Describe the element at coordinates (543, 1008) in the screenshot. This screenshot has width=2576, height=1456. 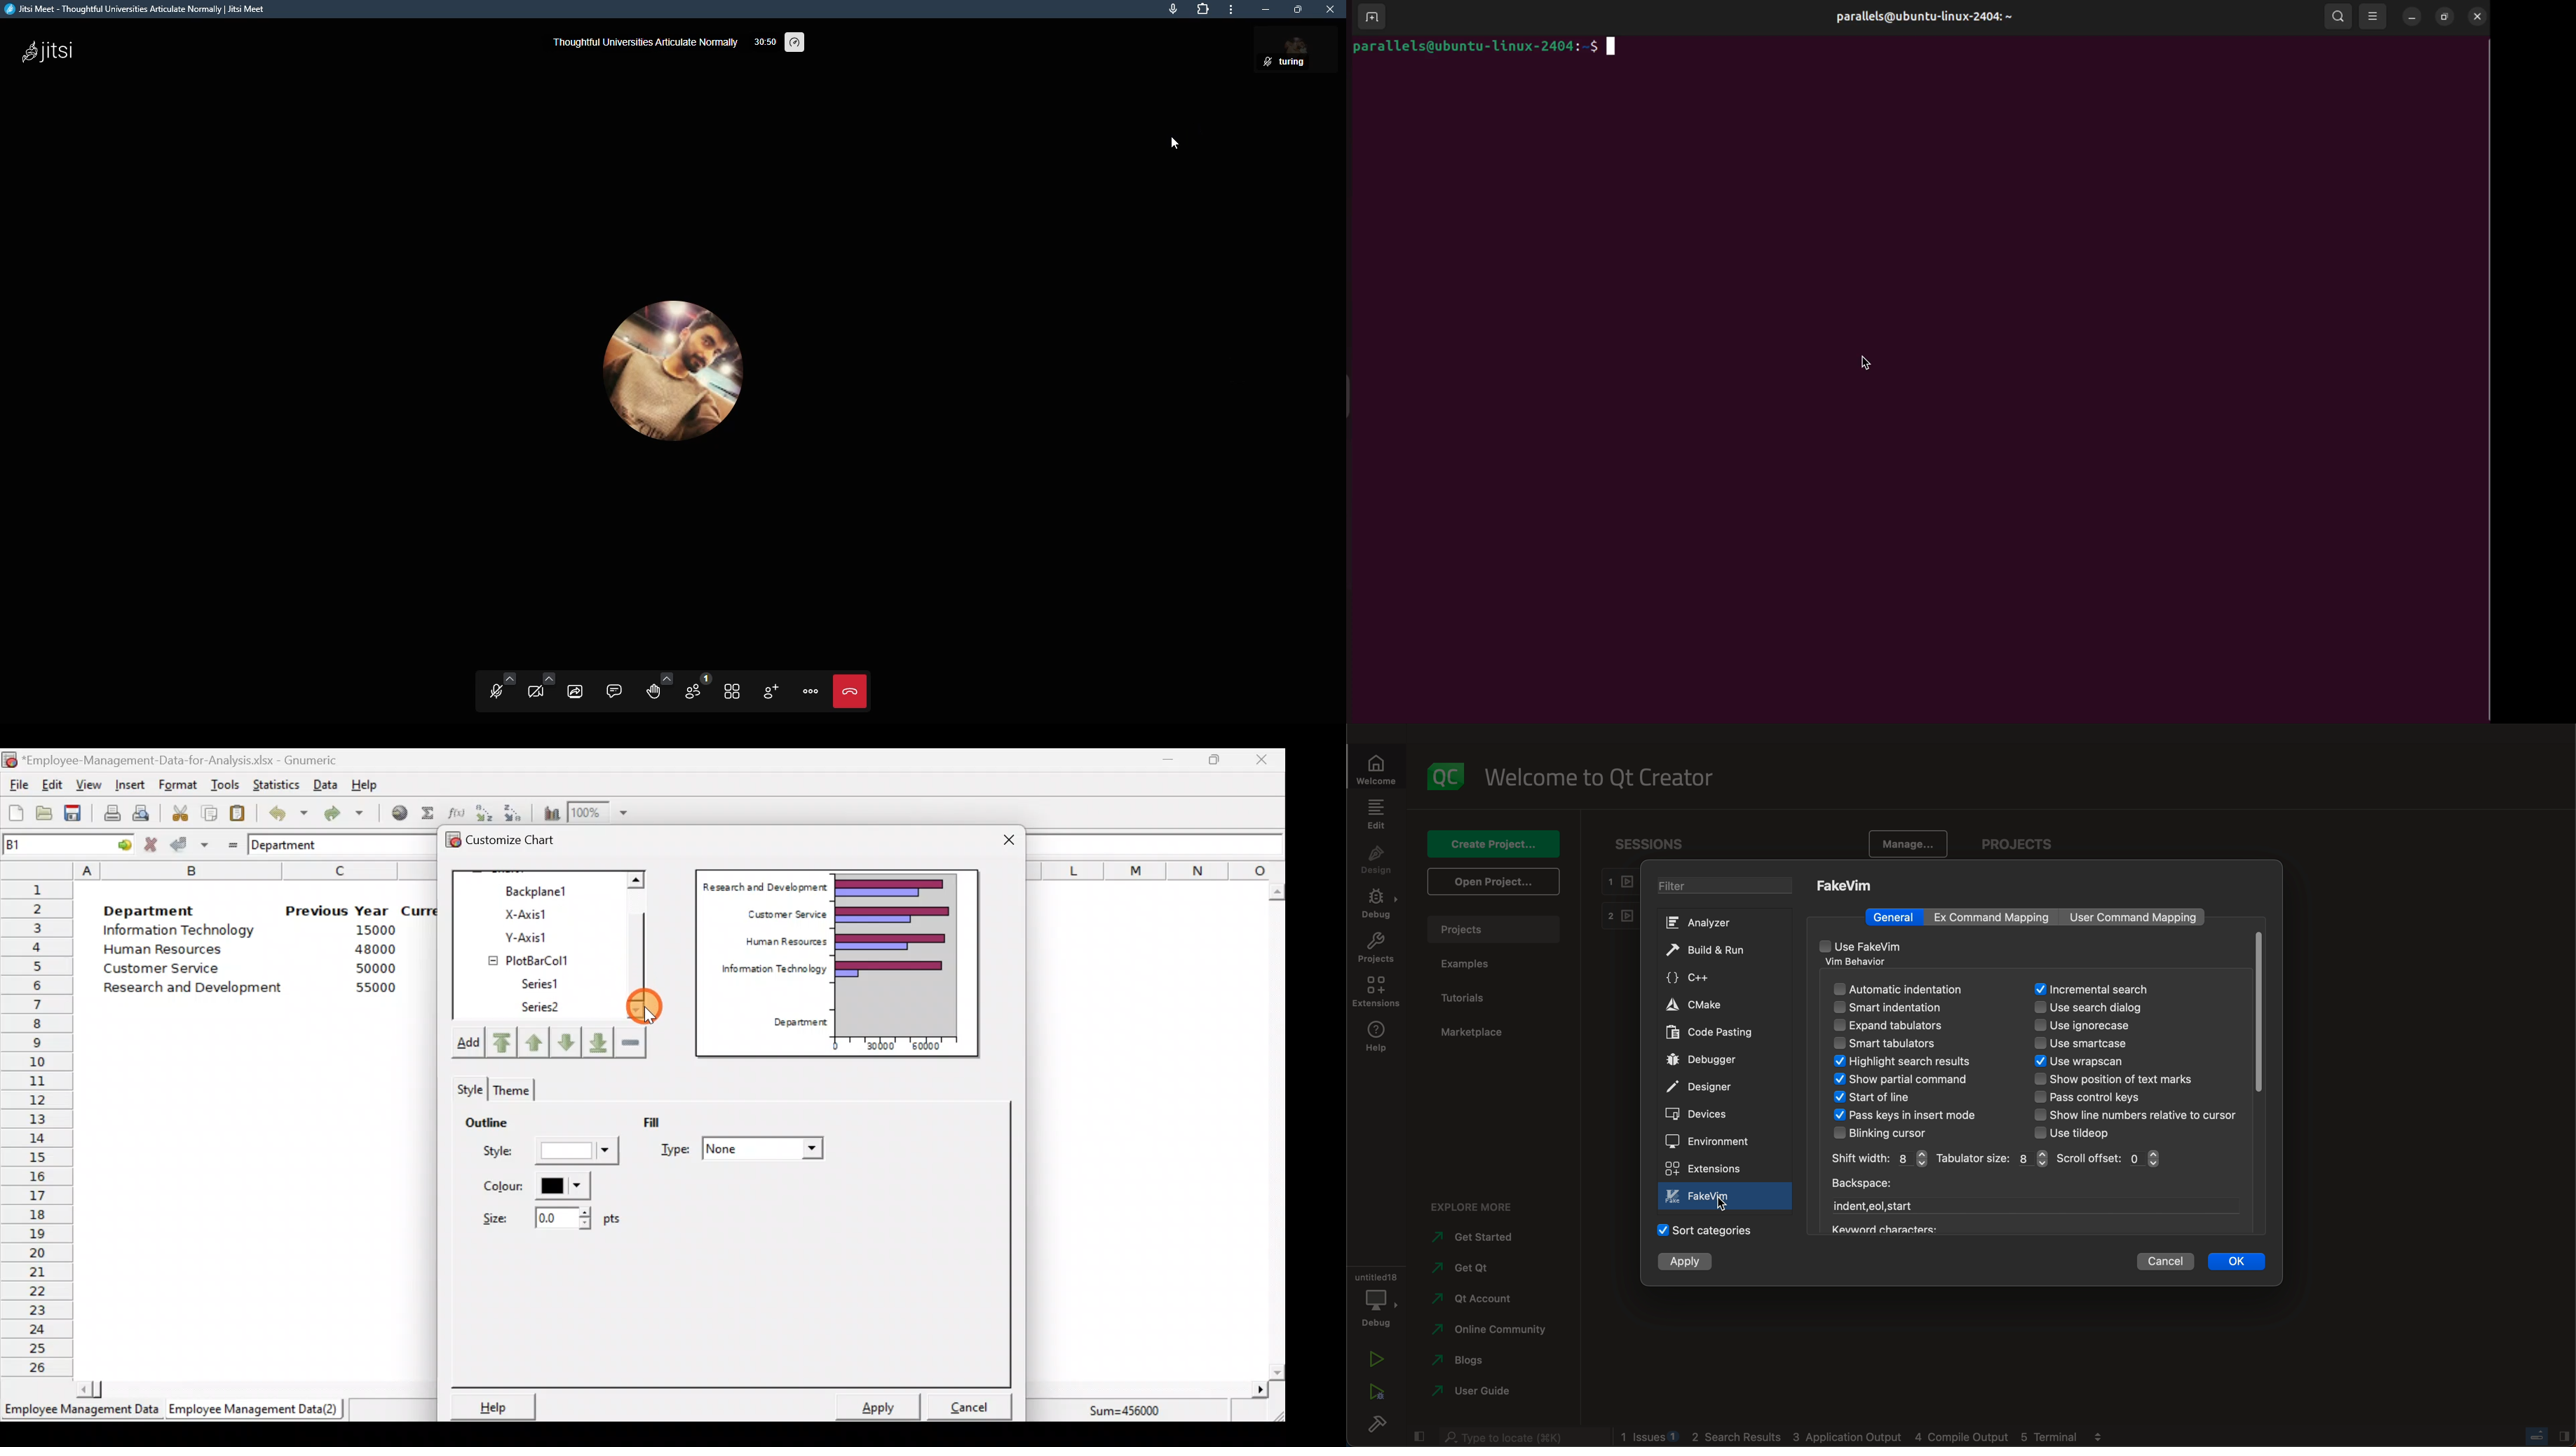
I see `Series2` at that location.